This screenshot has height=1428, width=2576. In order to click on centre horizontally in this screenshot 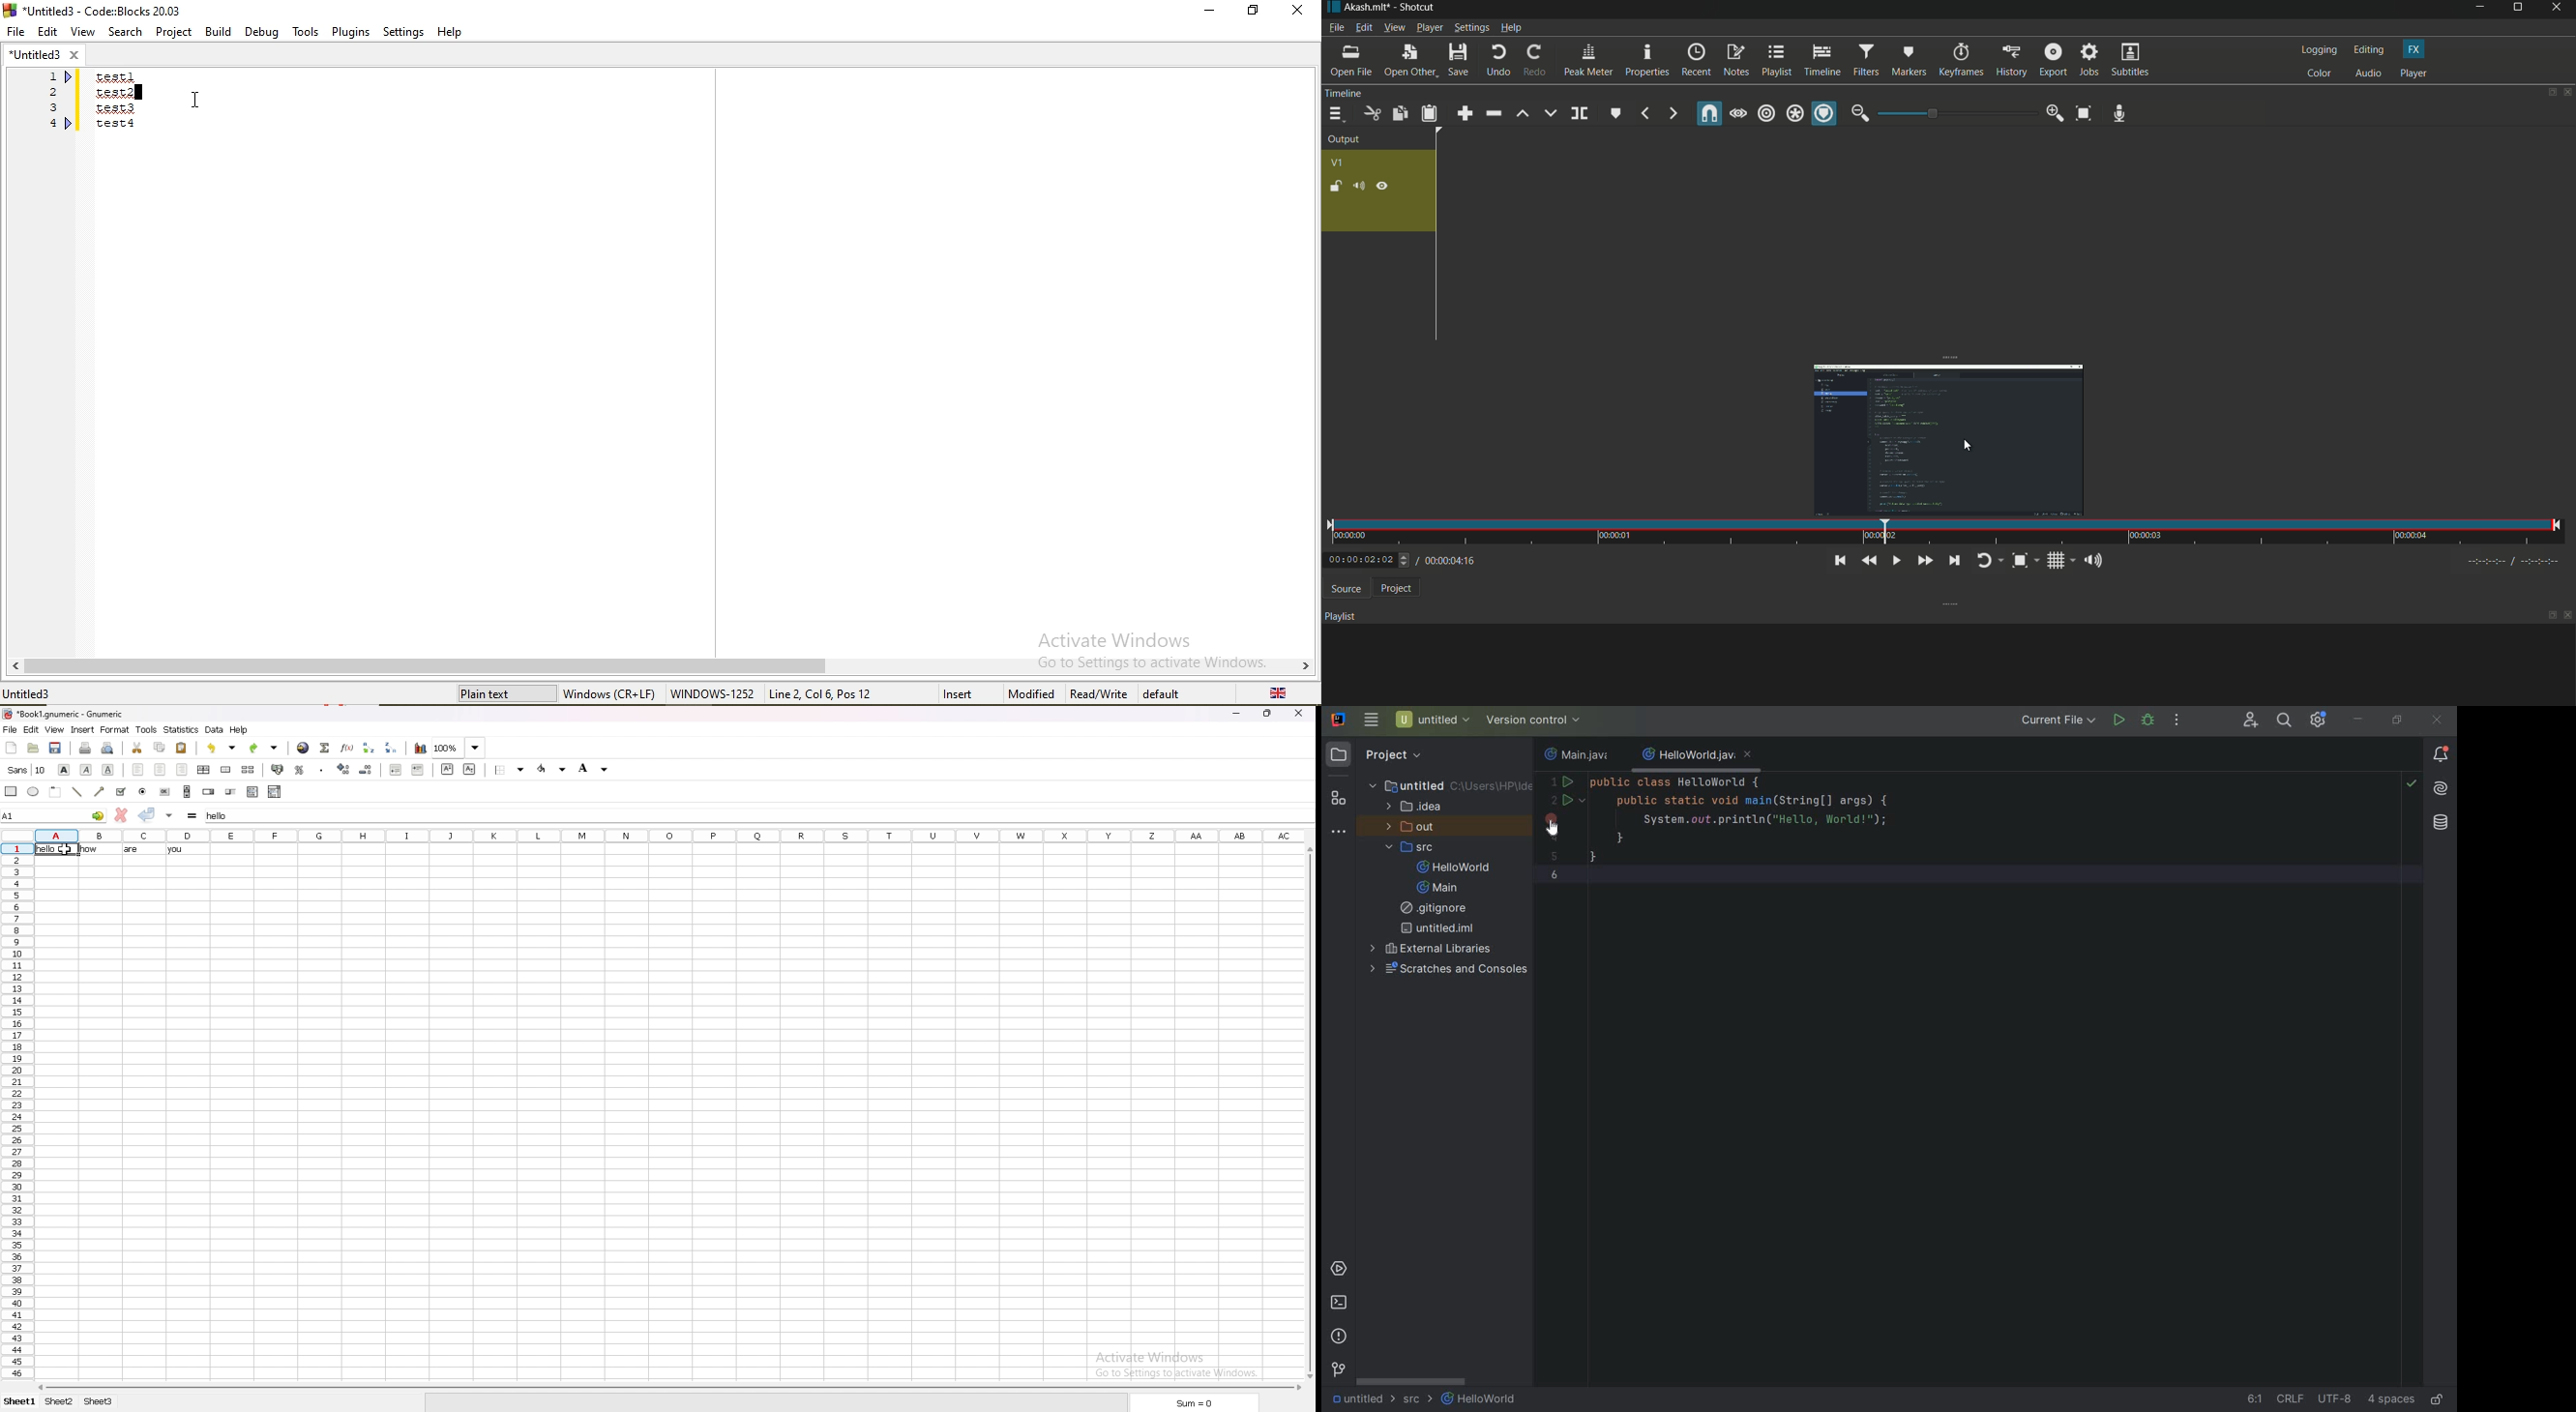, I will do `click(204, 769)`.